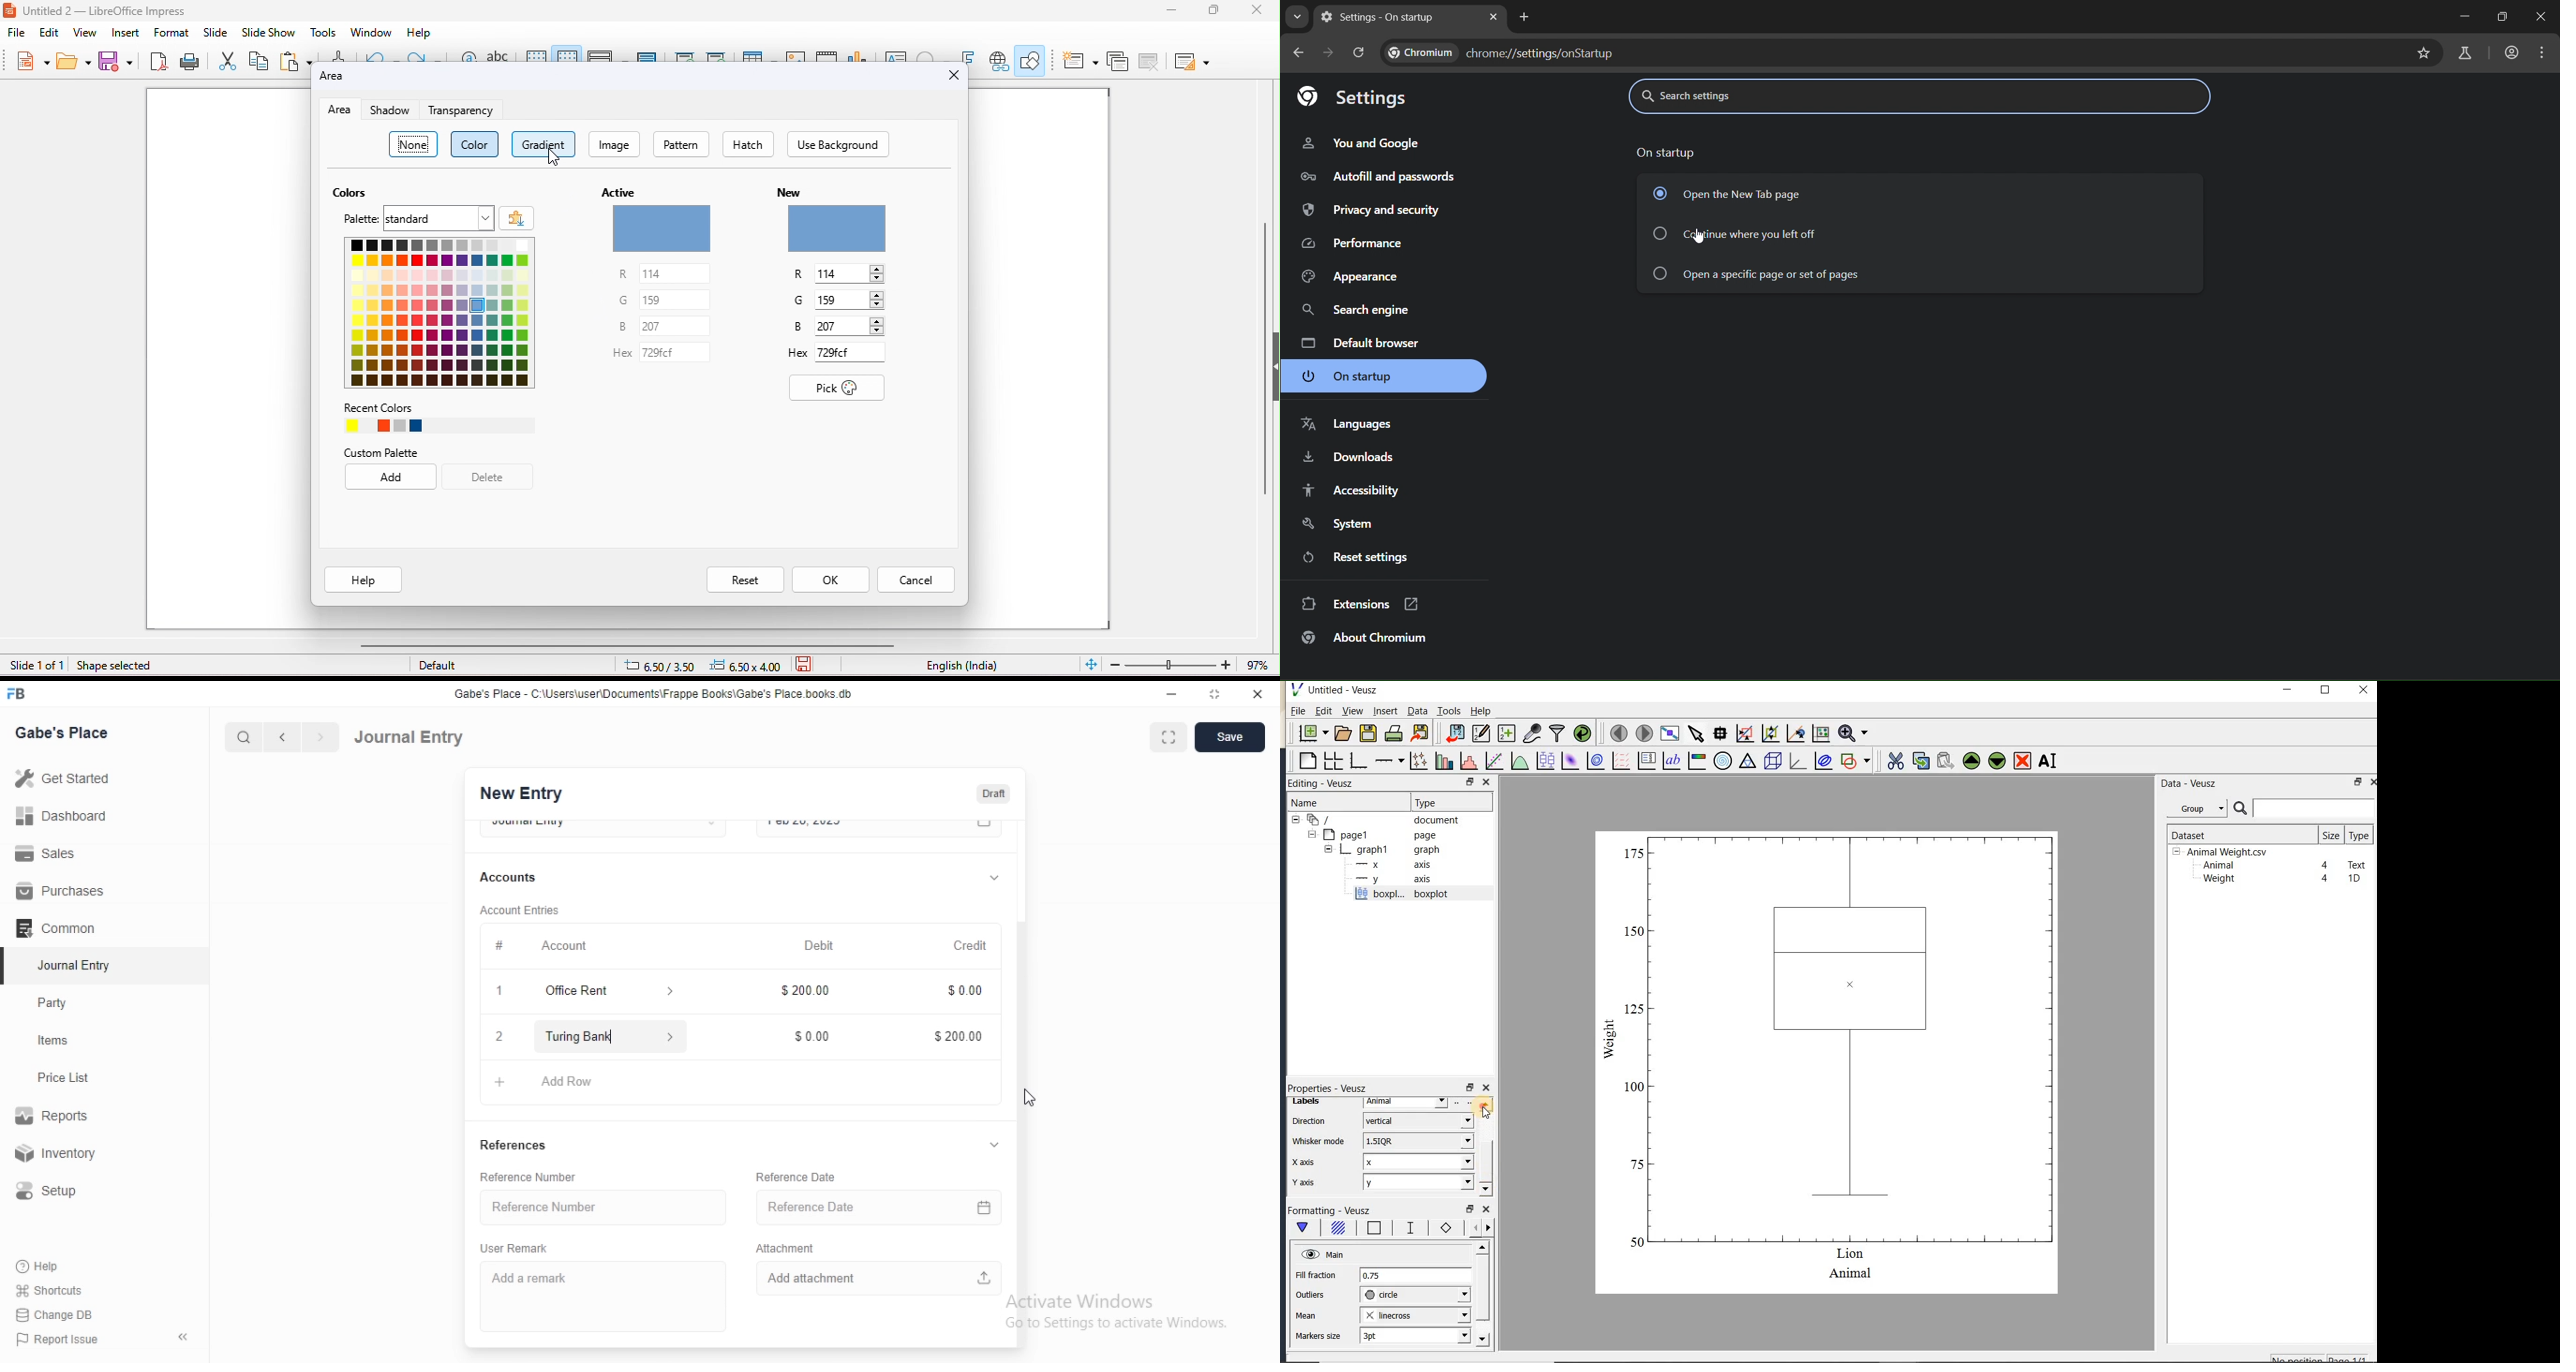  I want to click on capture remote data, so click(1532, 733).